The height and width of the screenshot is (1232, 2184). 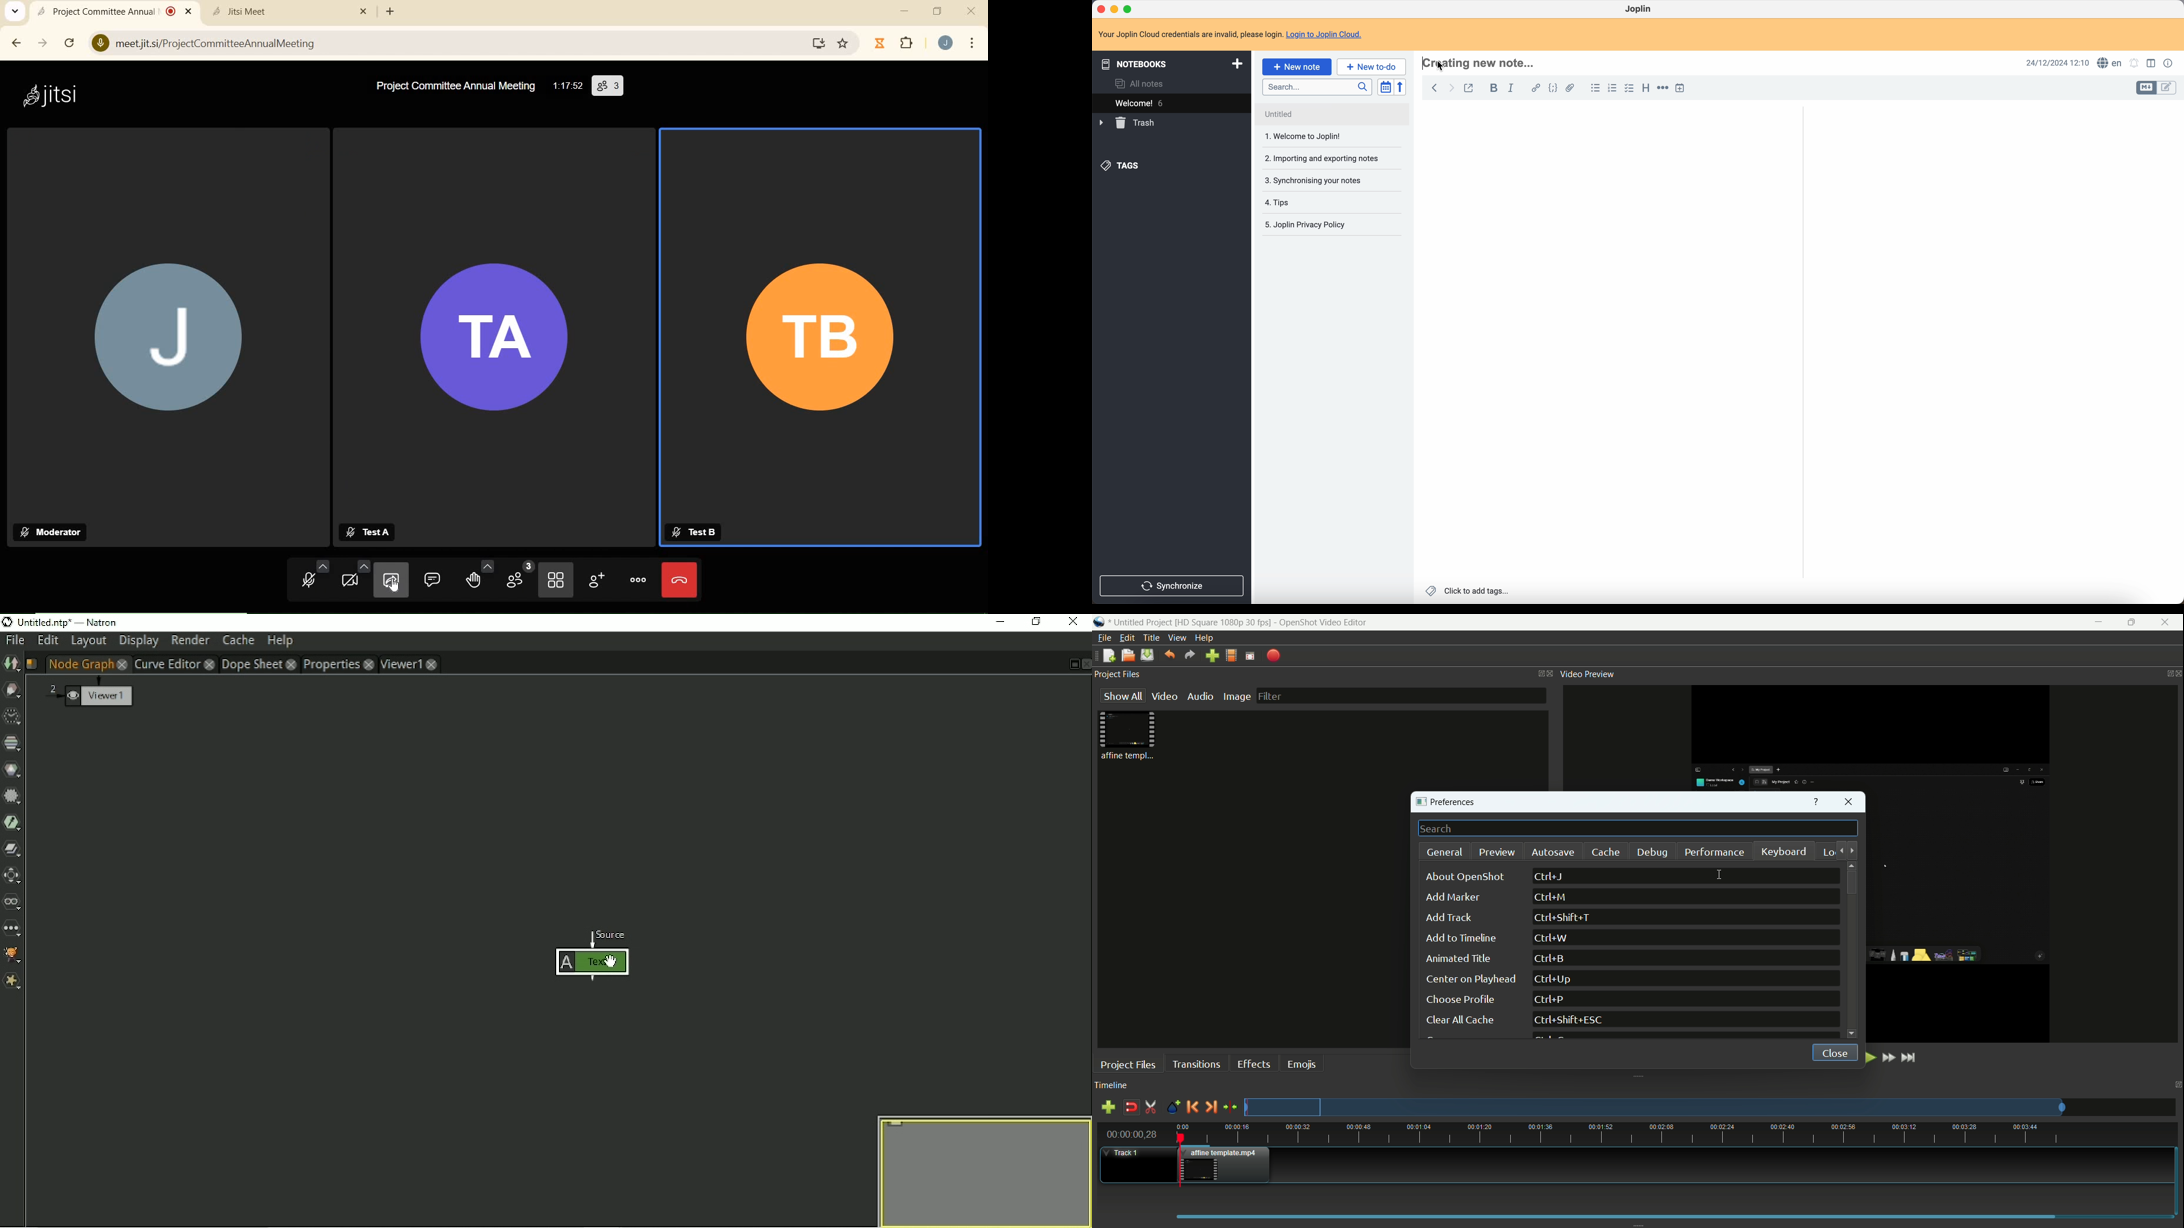 What do you see at coordinates (1130, 9) in the screenshot?
I see `maximize` at bounding box center [1130, 9].